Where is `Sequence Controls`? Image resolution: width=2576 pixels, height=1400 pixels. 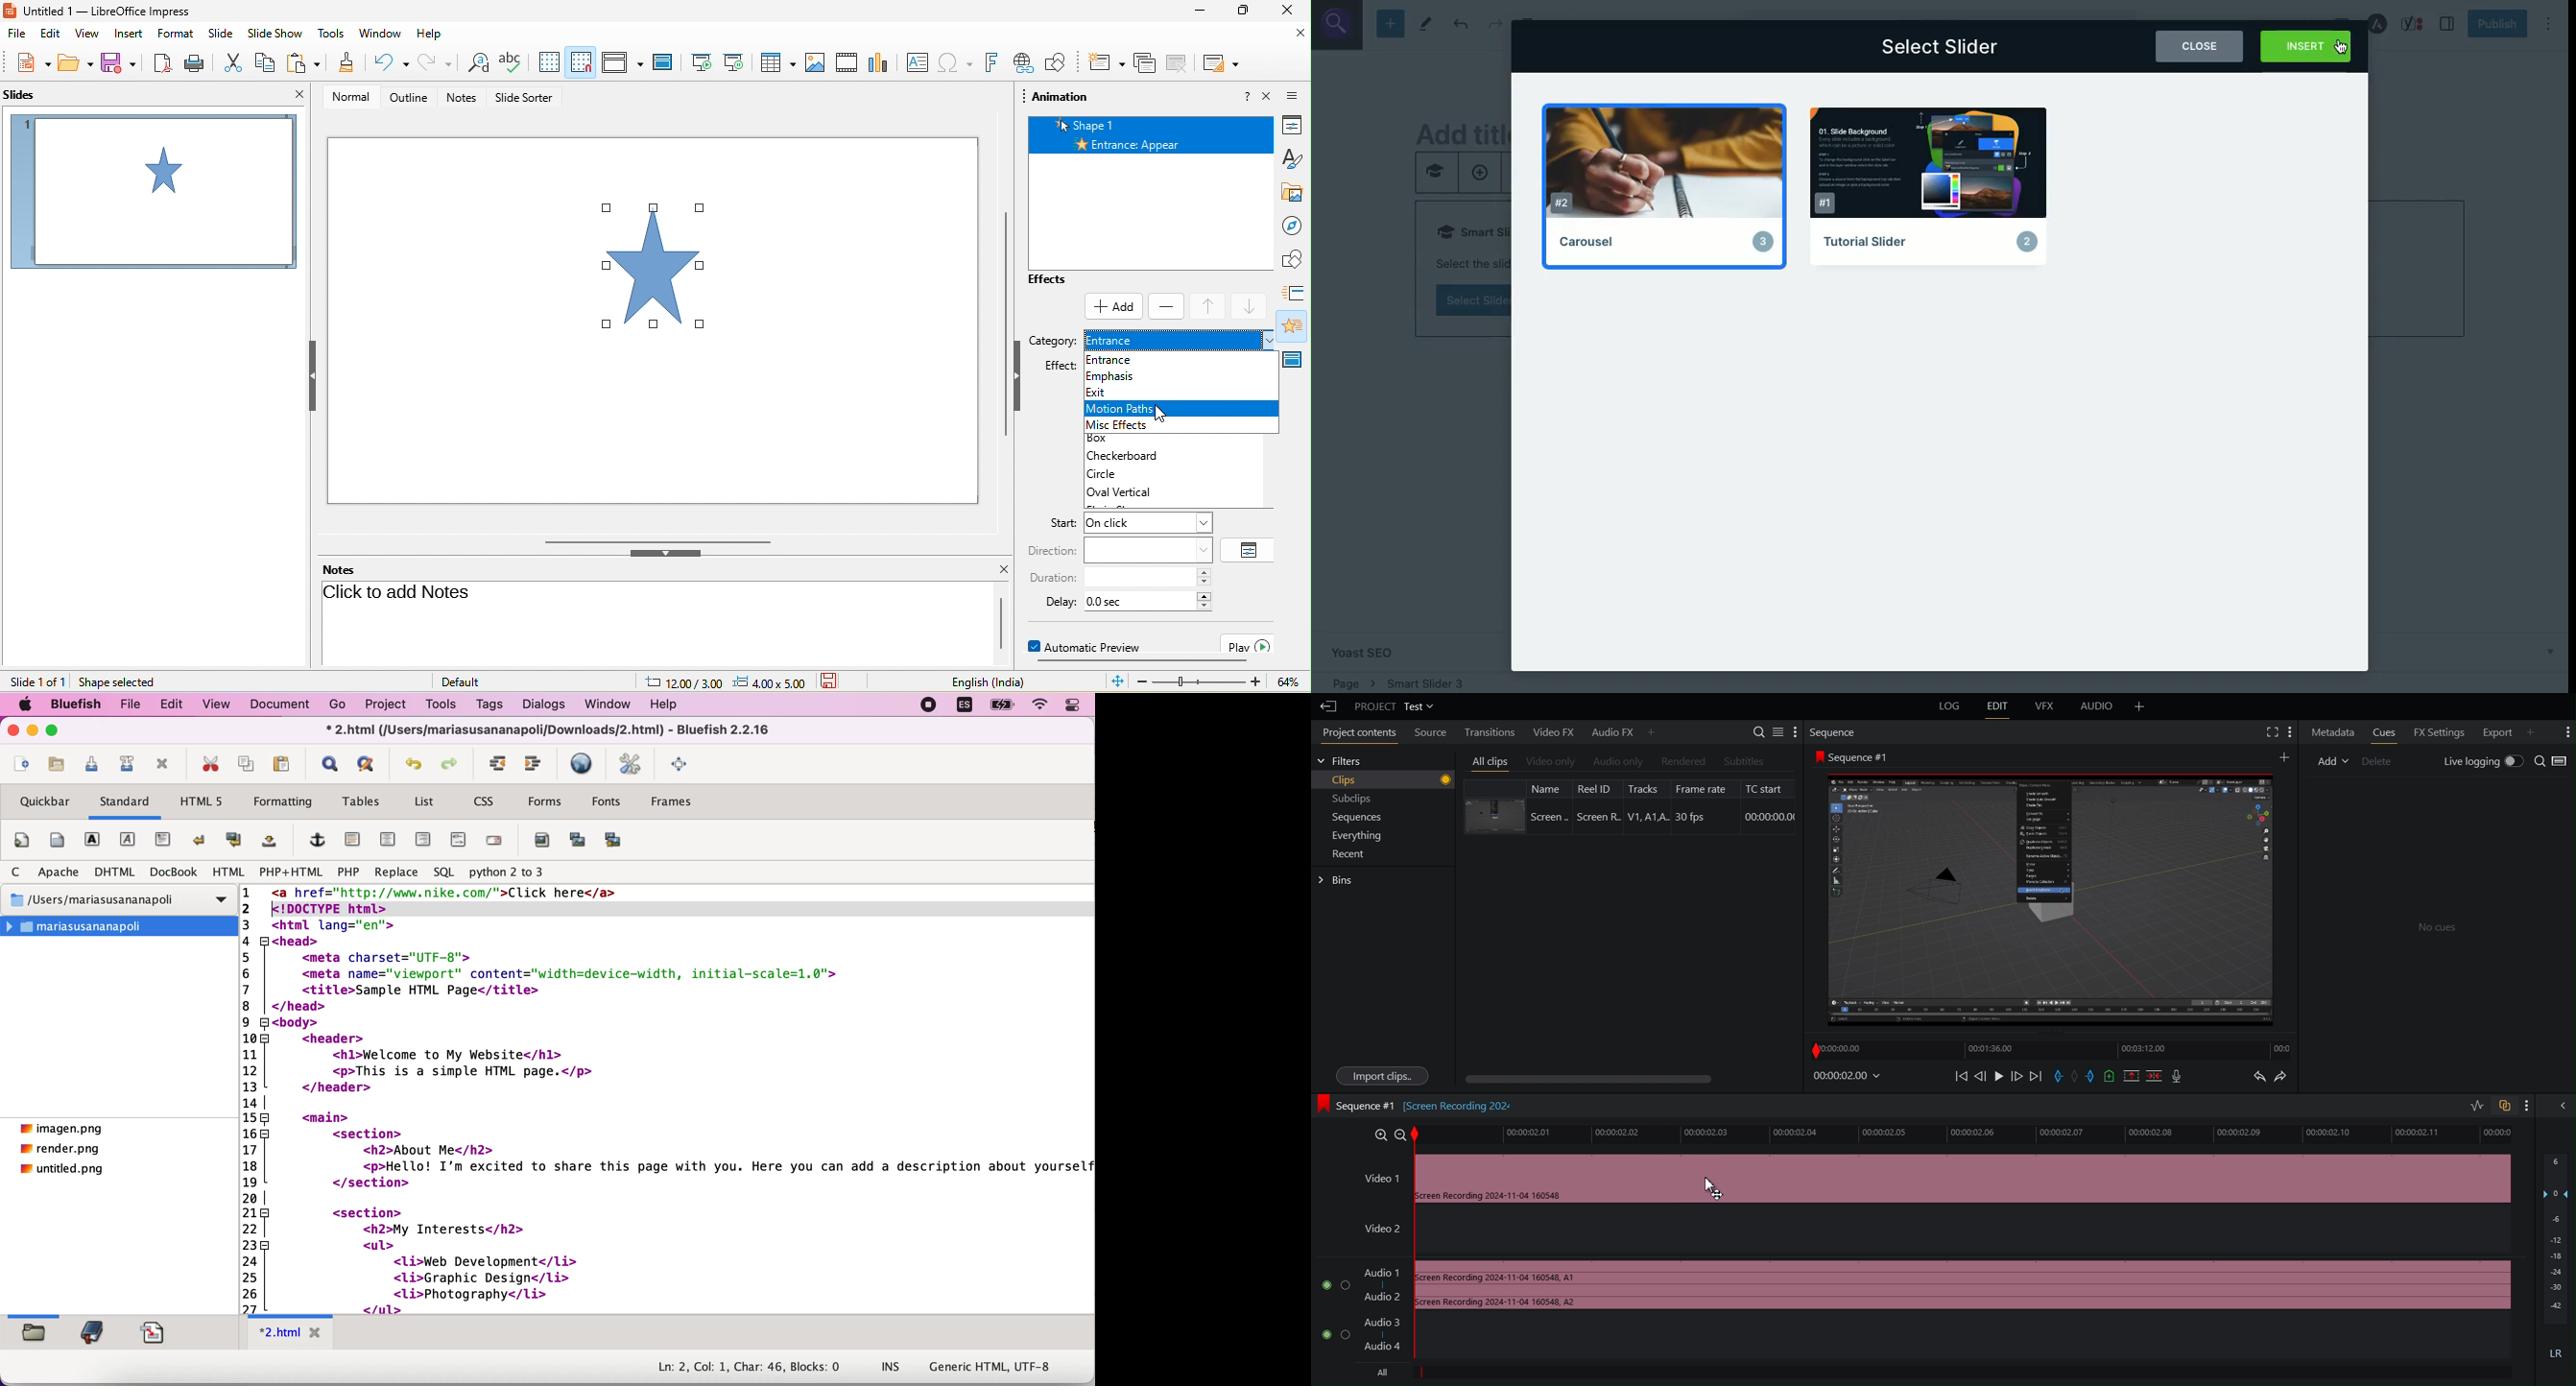 Sequence Controls is located at coordinates (2069, 1076).